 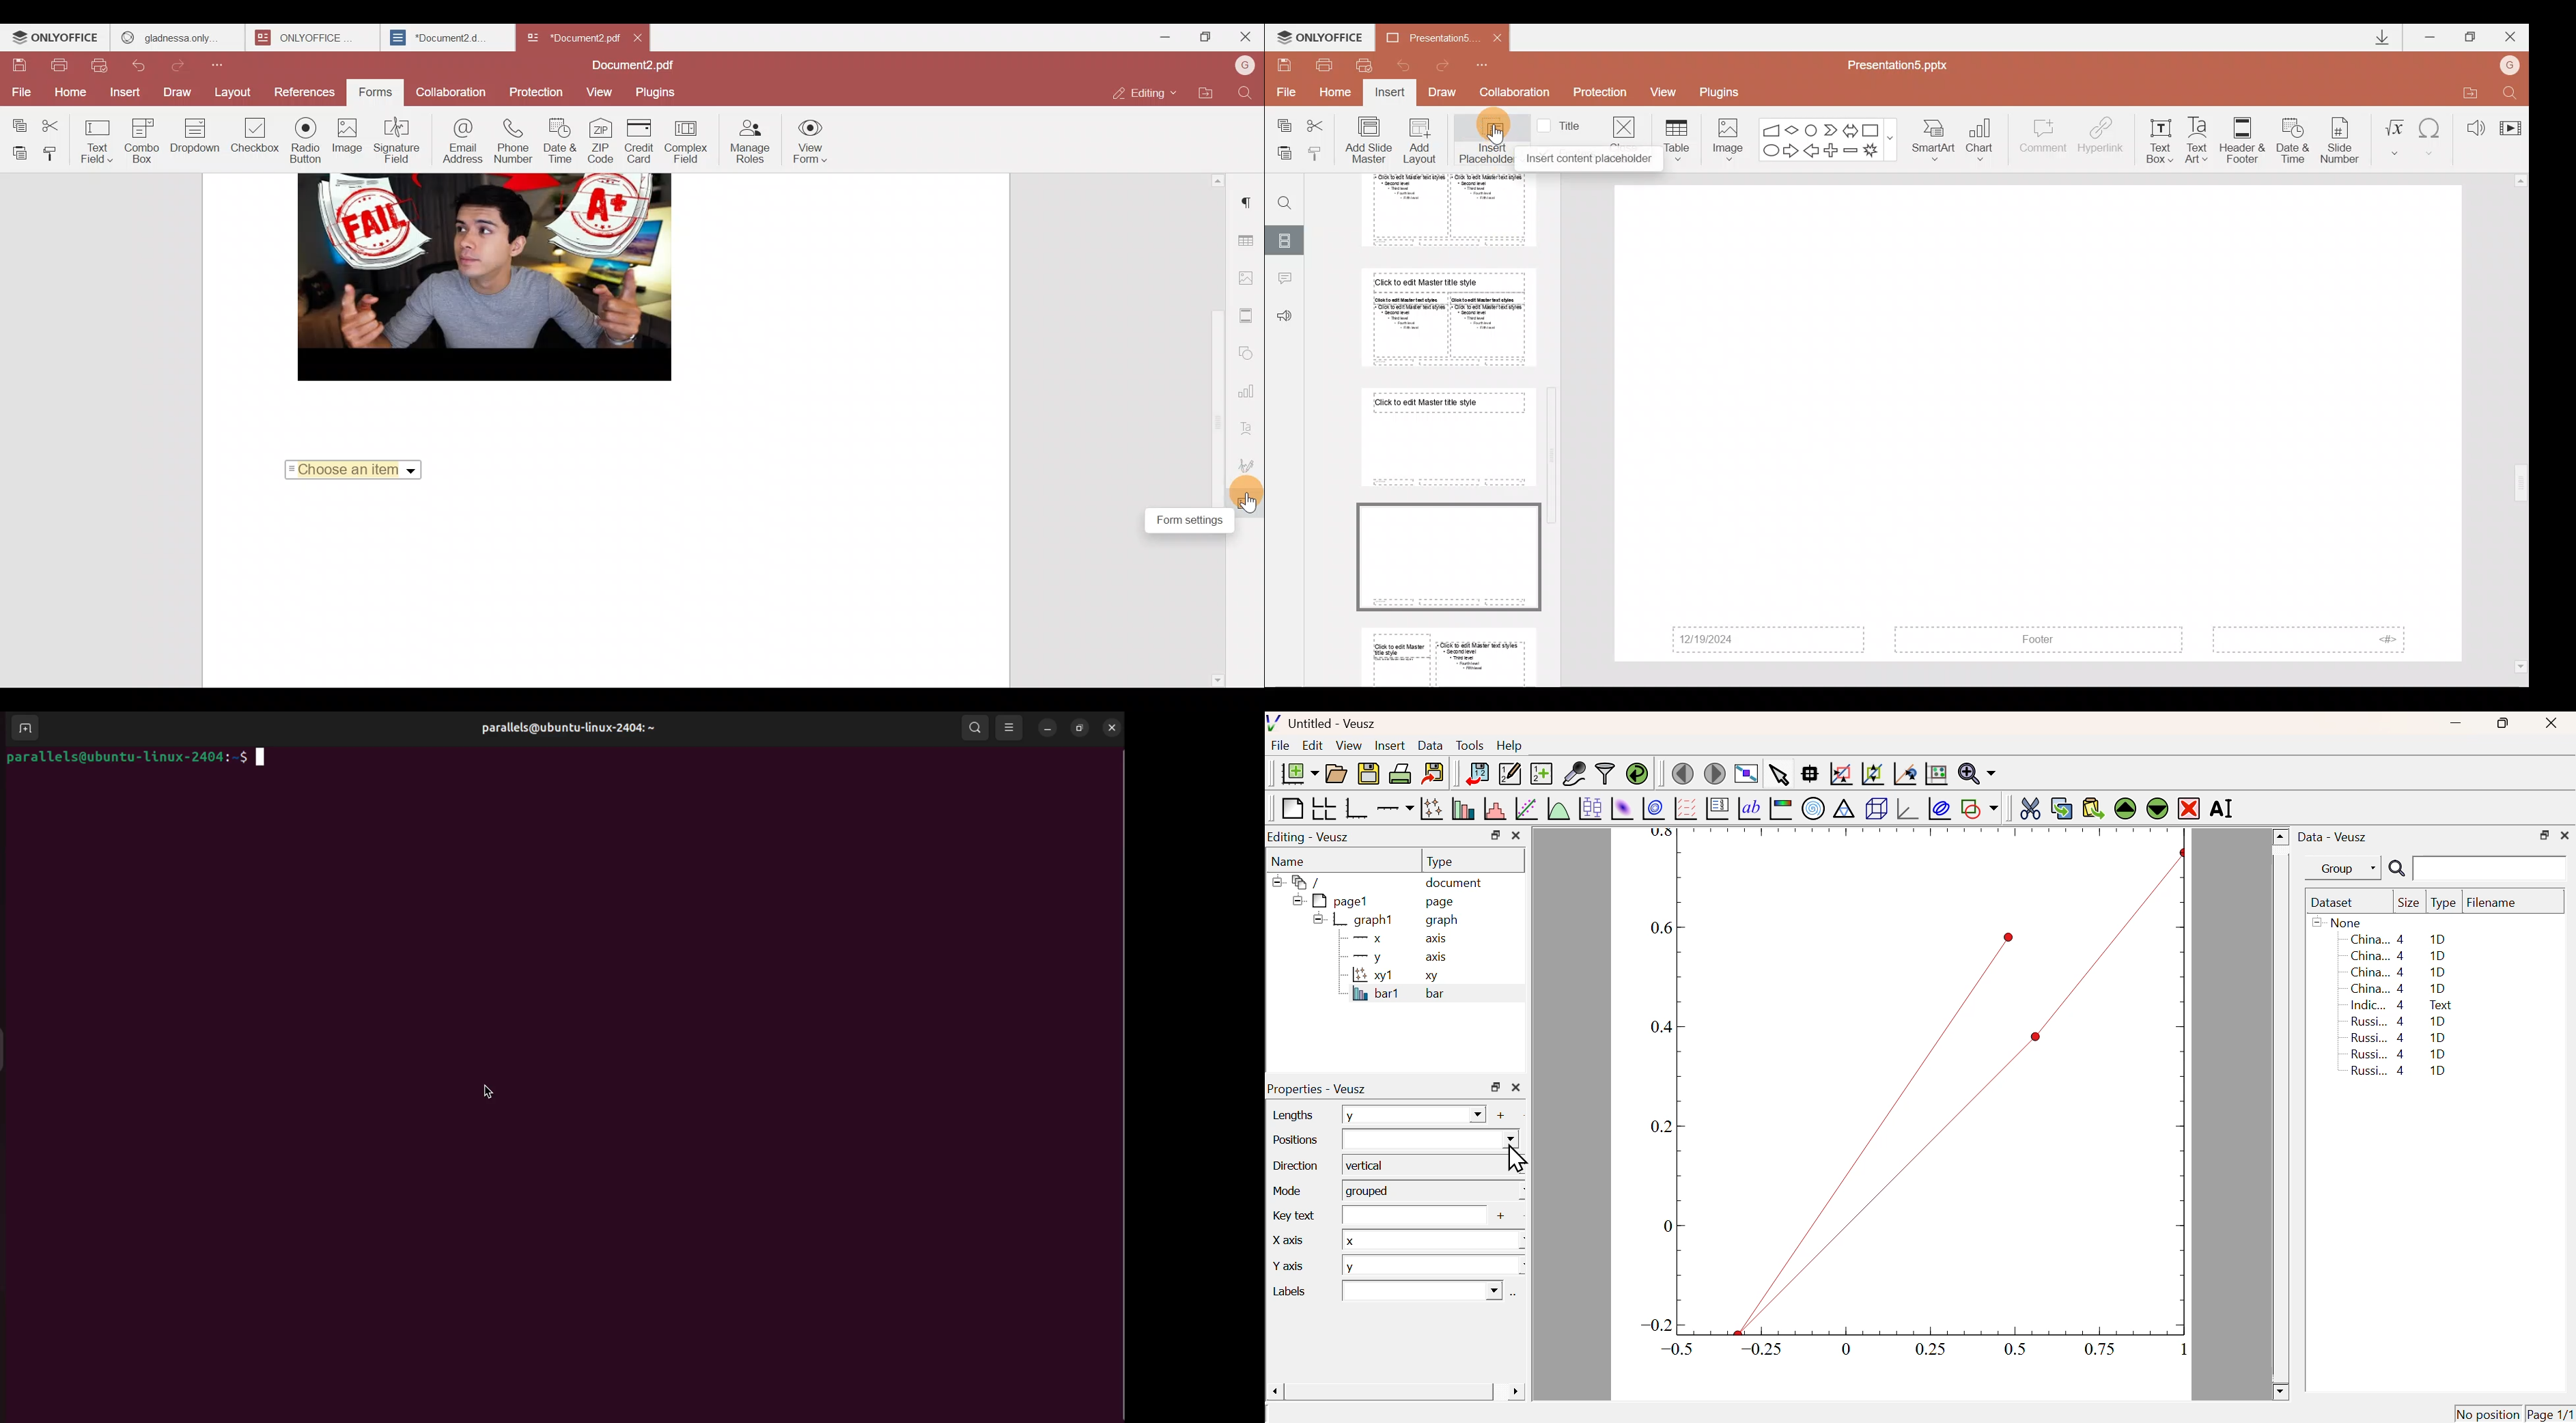 I want to click on Flowchart-connector, so click(x=1812, y=127).